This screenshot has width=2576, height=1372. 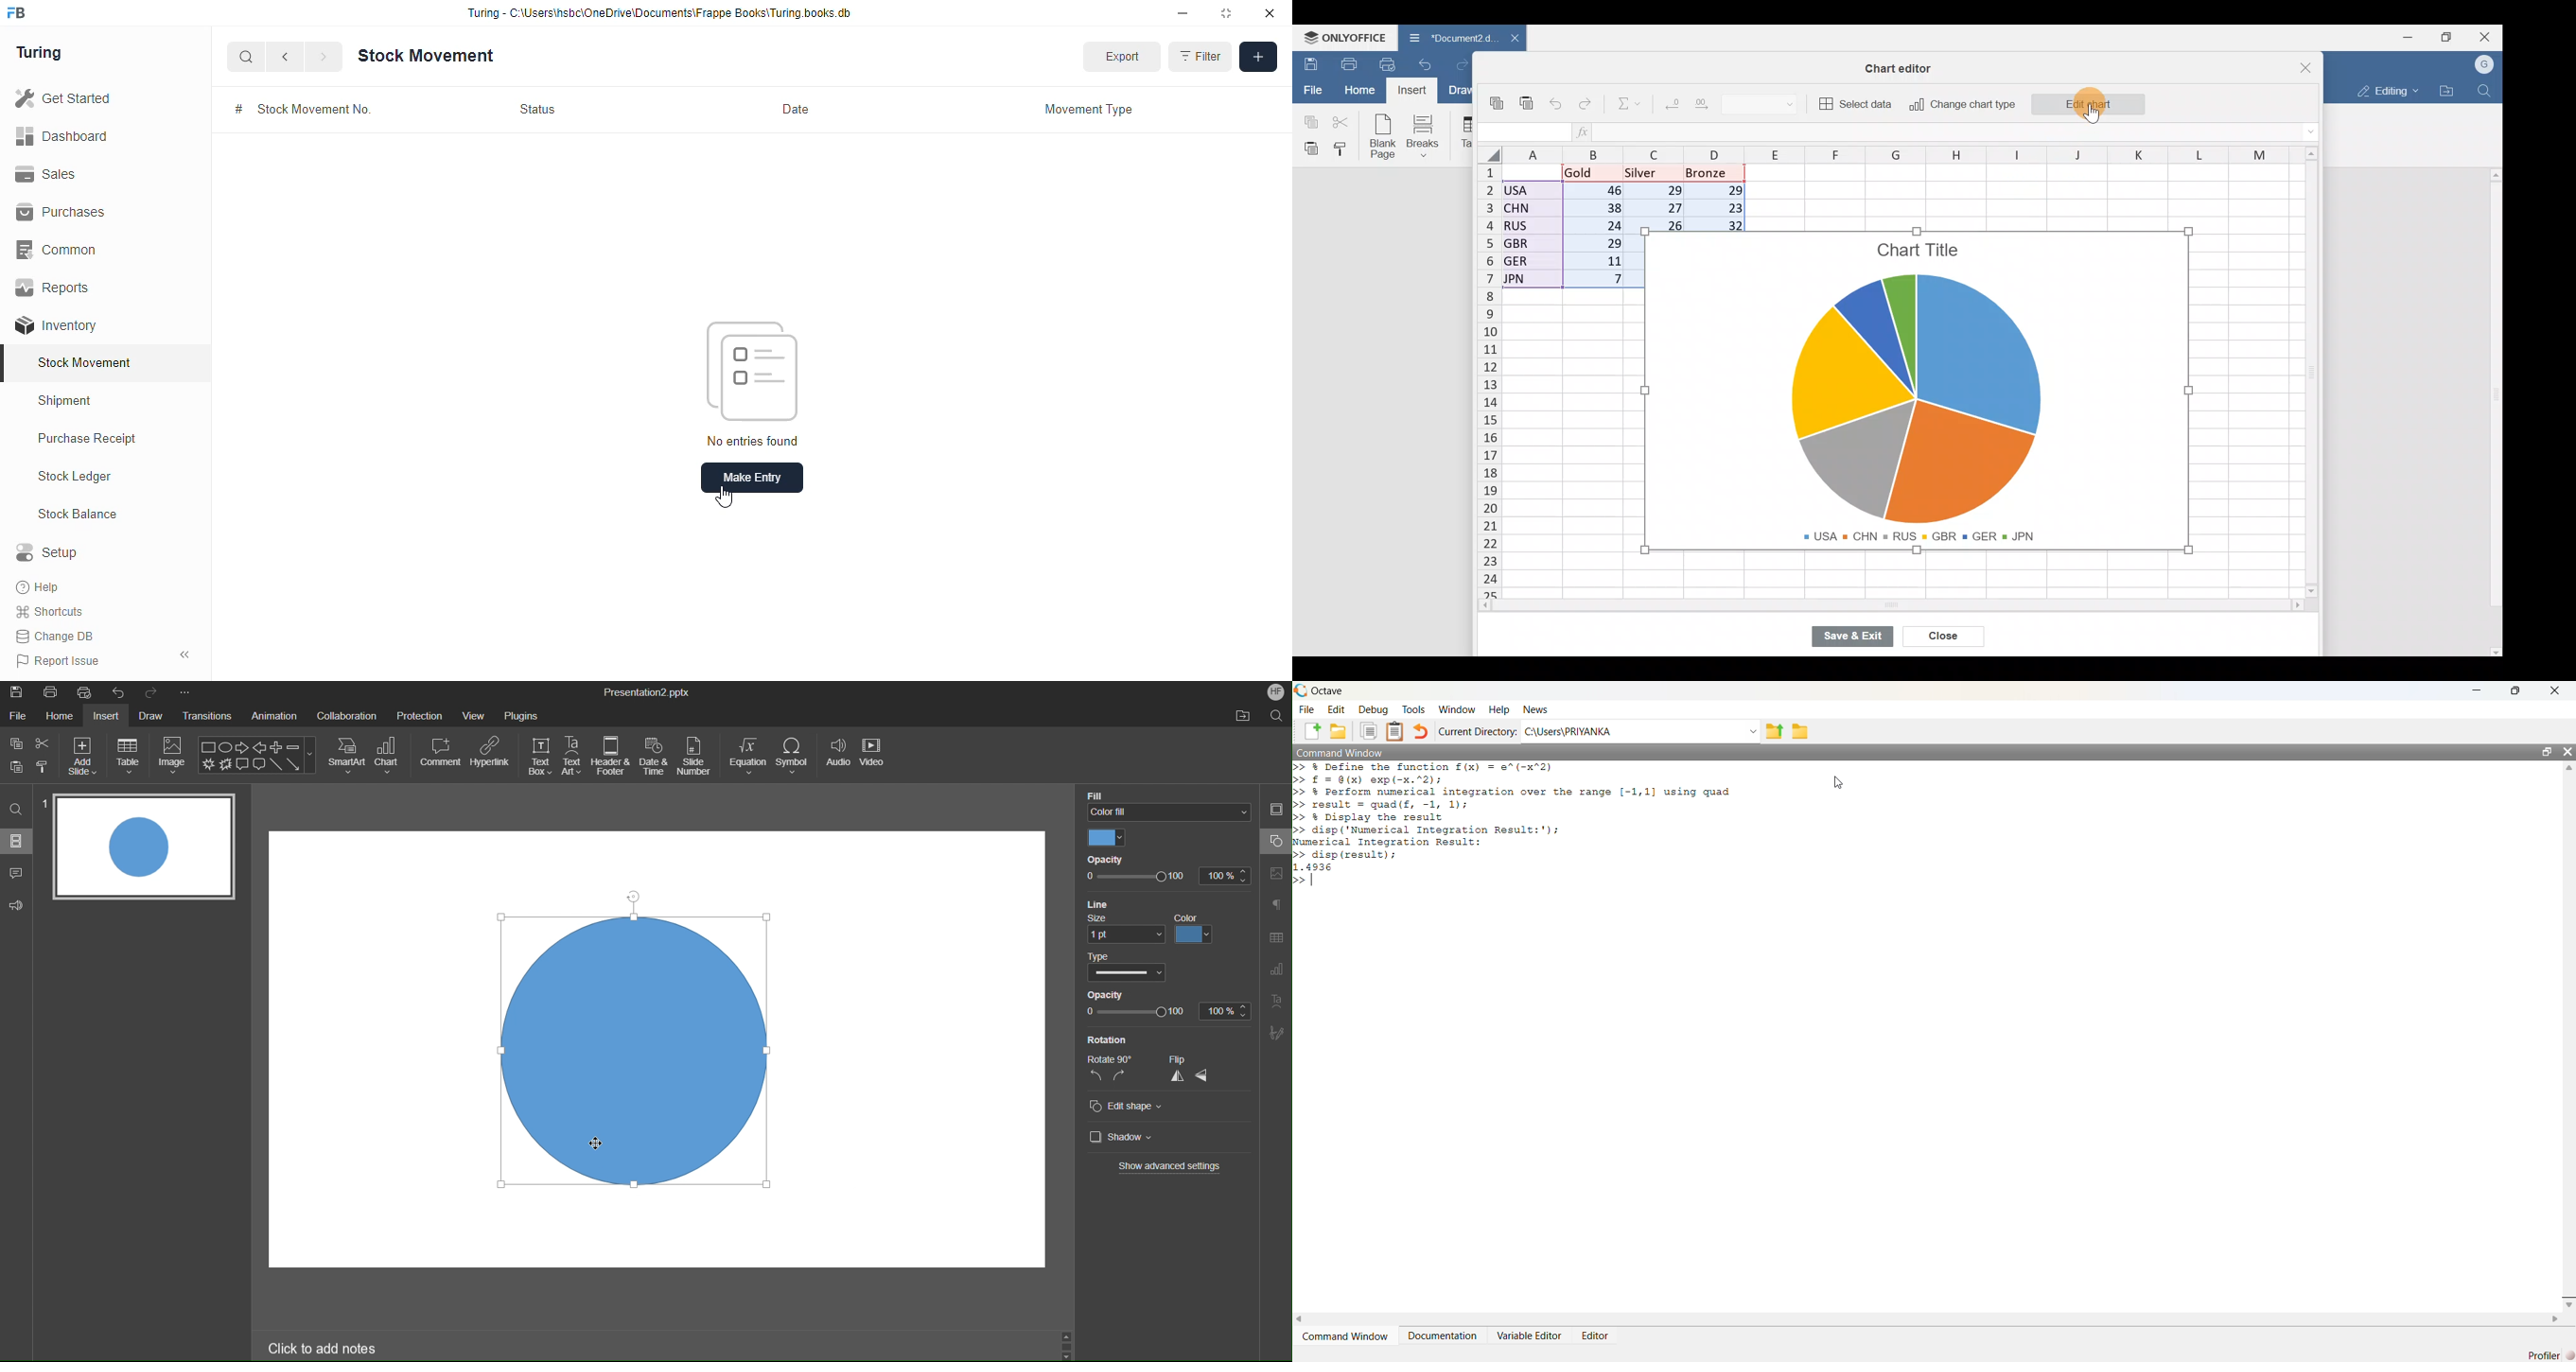 I want to click on reports, so click(x=54, y=287).